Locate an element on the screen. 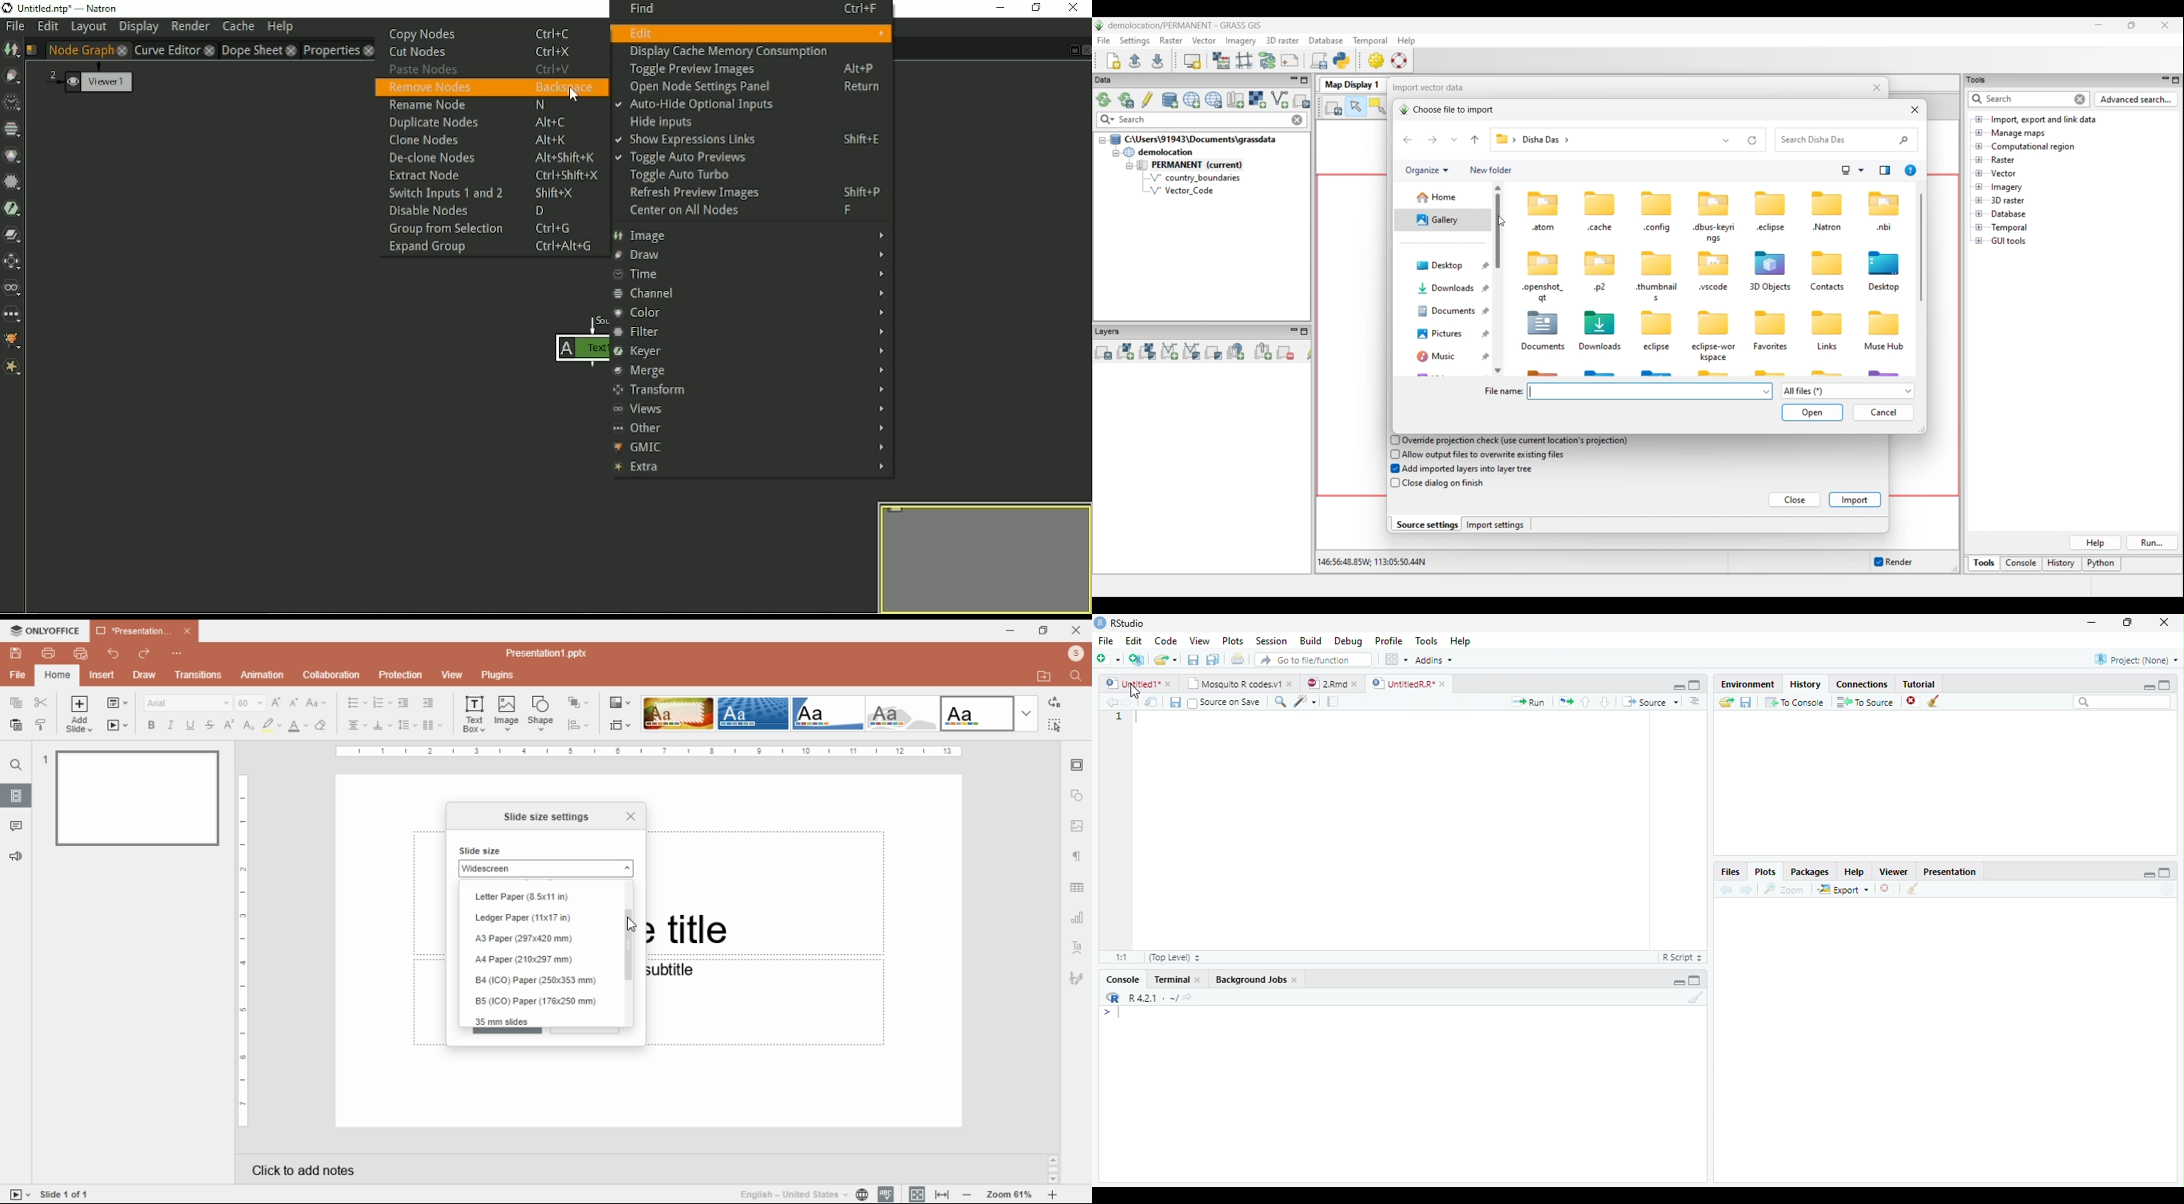 Image resolution: width=2184 pixels, height=1204 pixels. Previous is located at coordinates (1110, 703).